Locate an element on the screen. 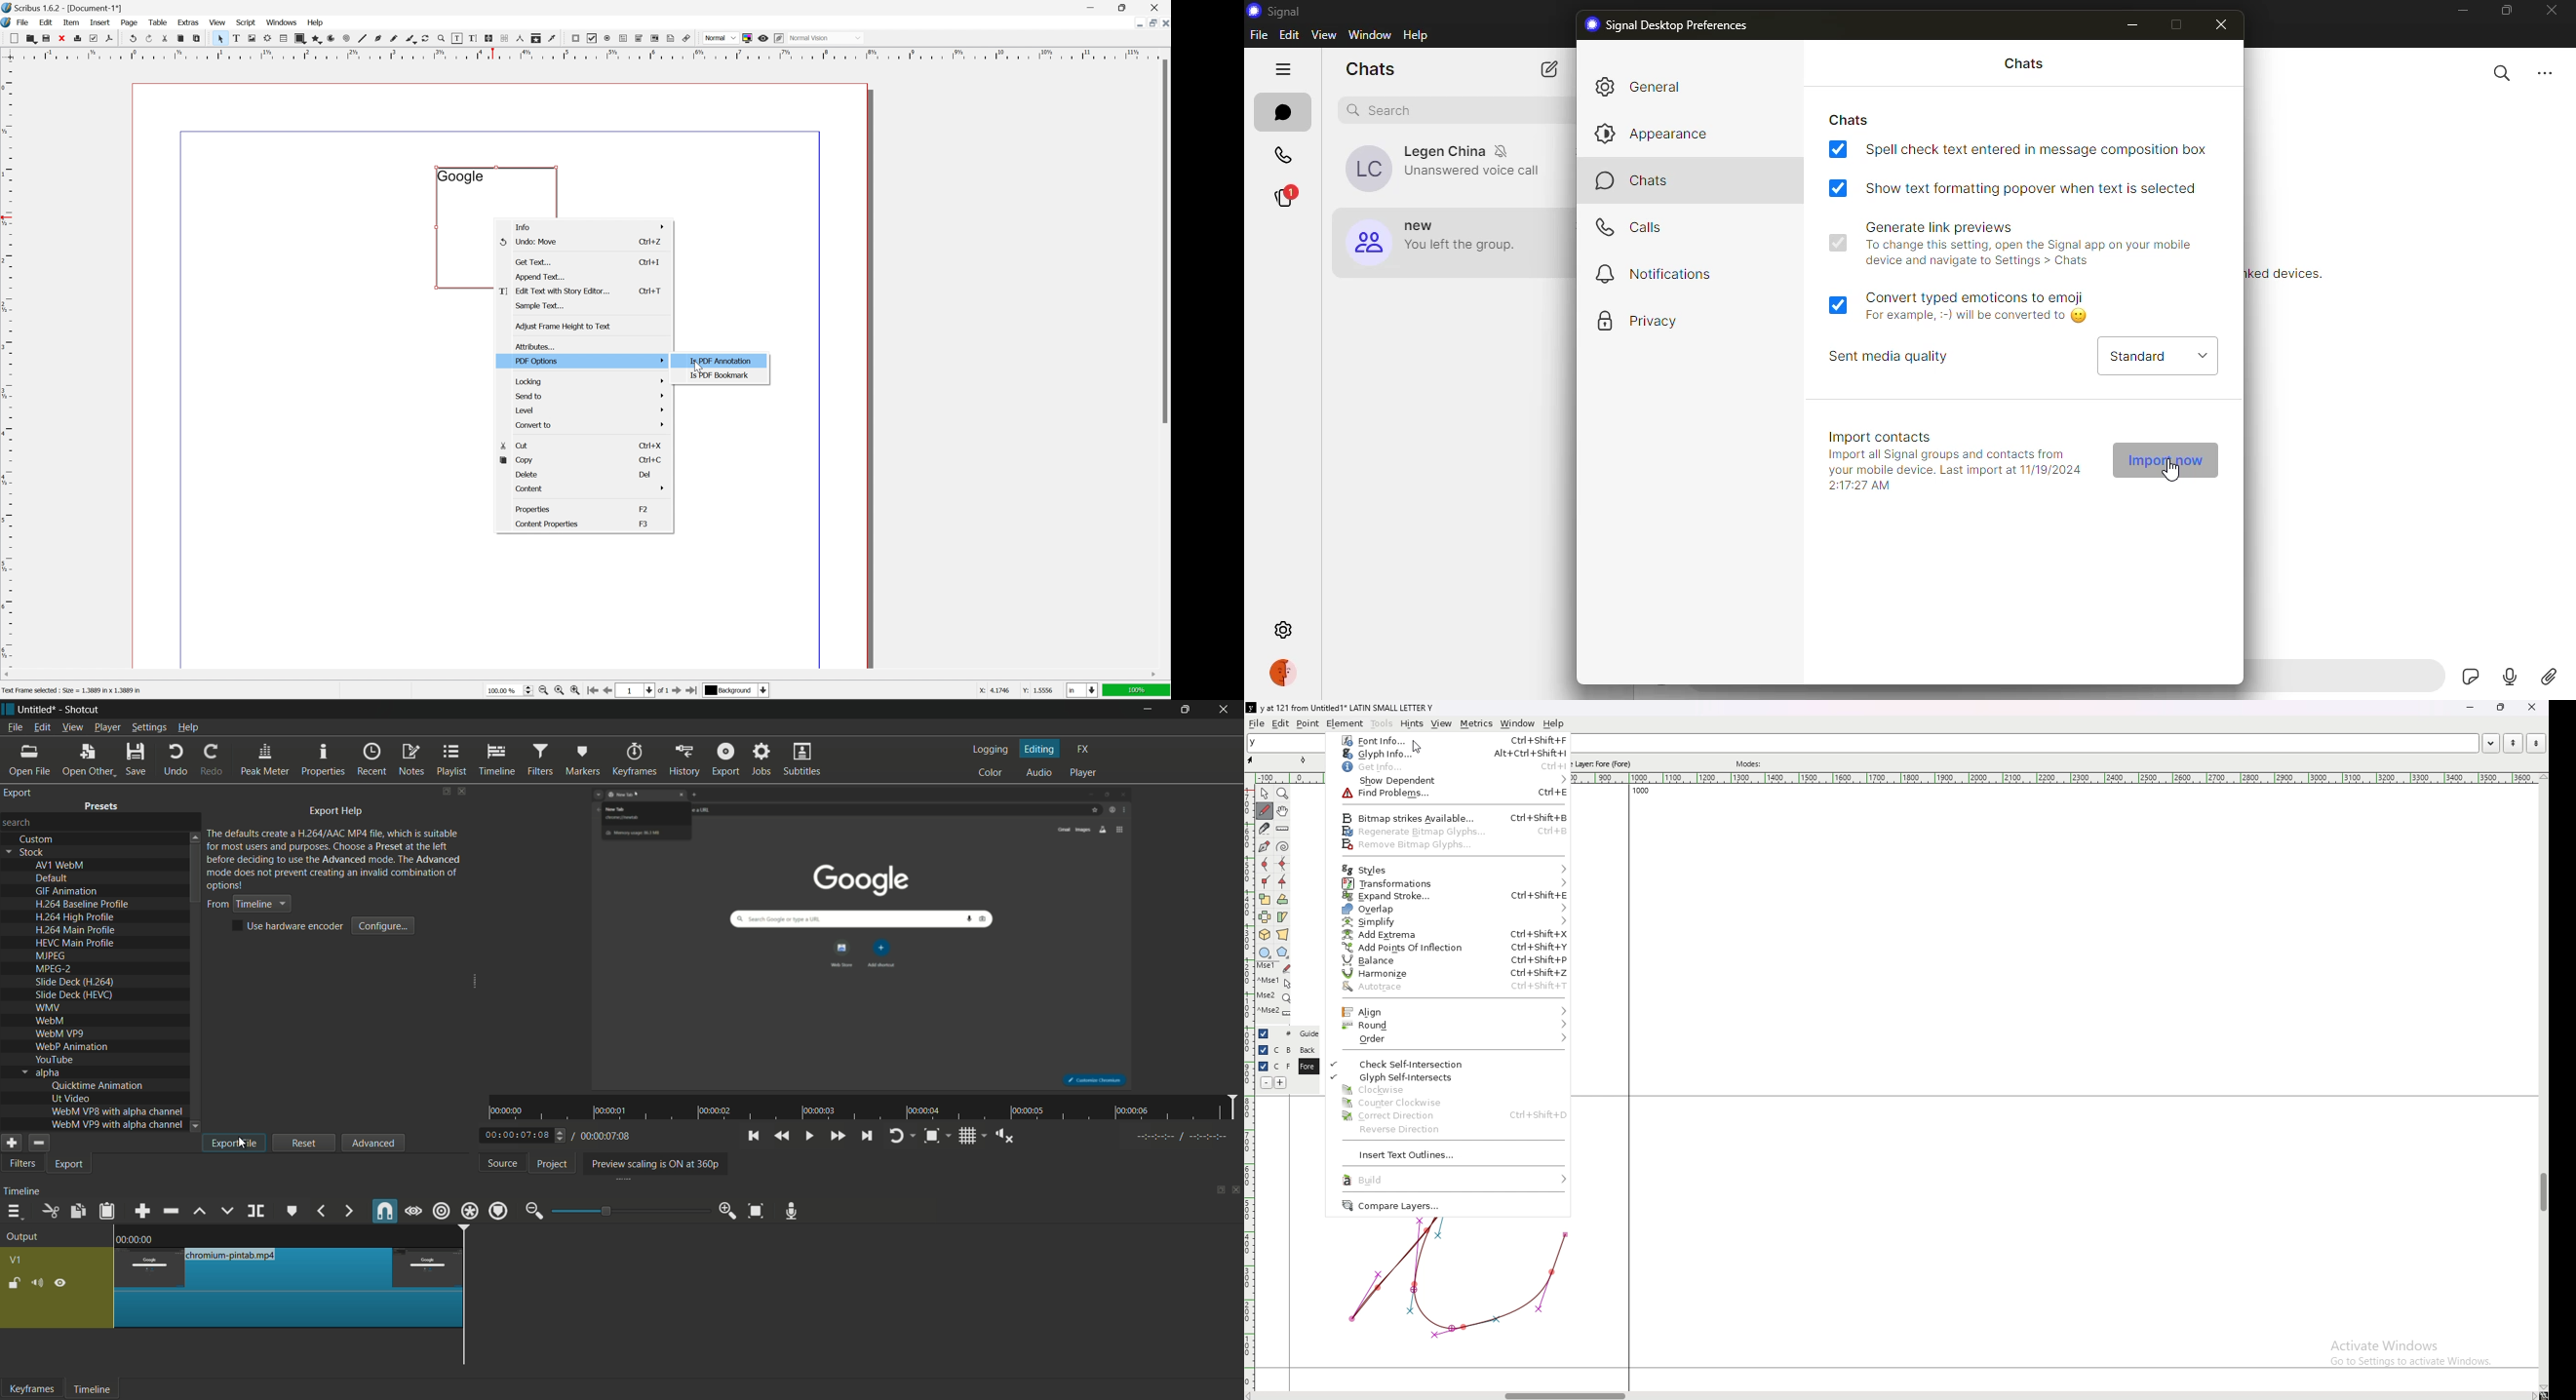  delete is located at coordinates (527, 474).